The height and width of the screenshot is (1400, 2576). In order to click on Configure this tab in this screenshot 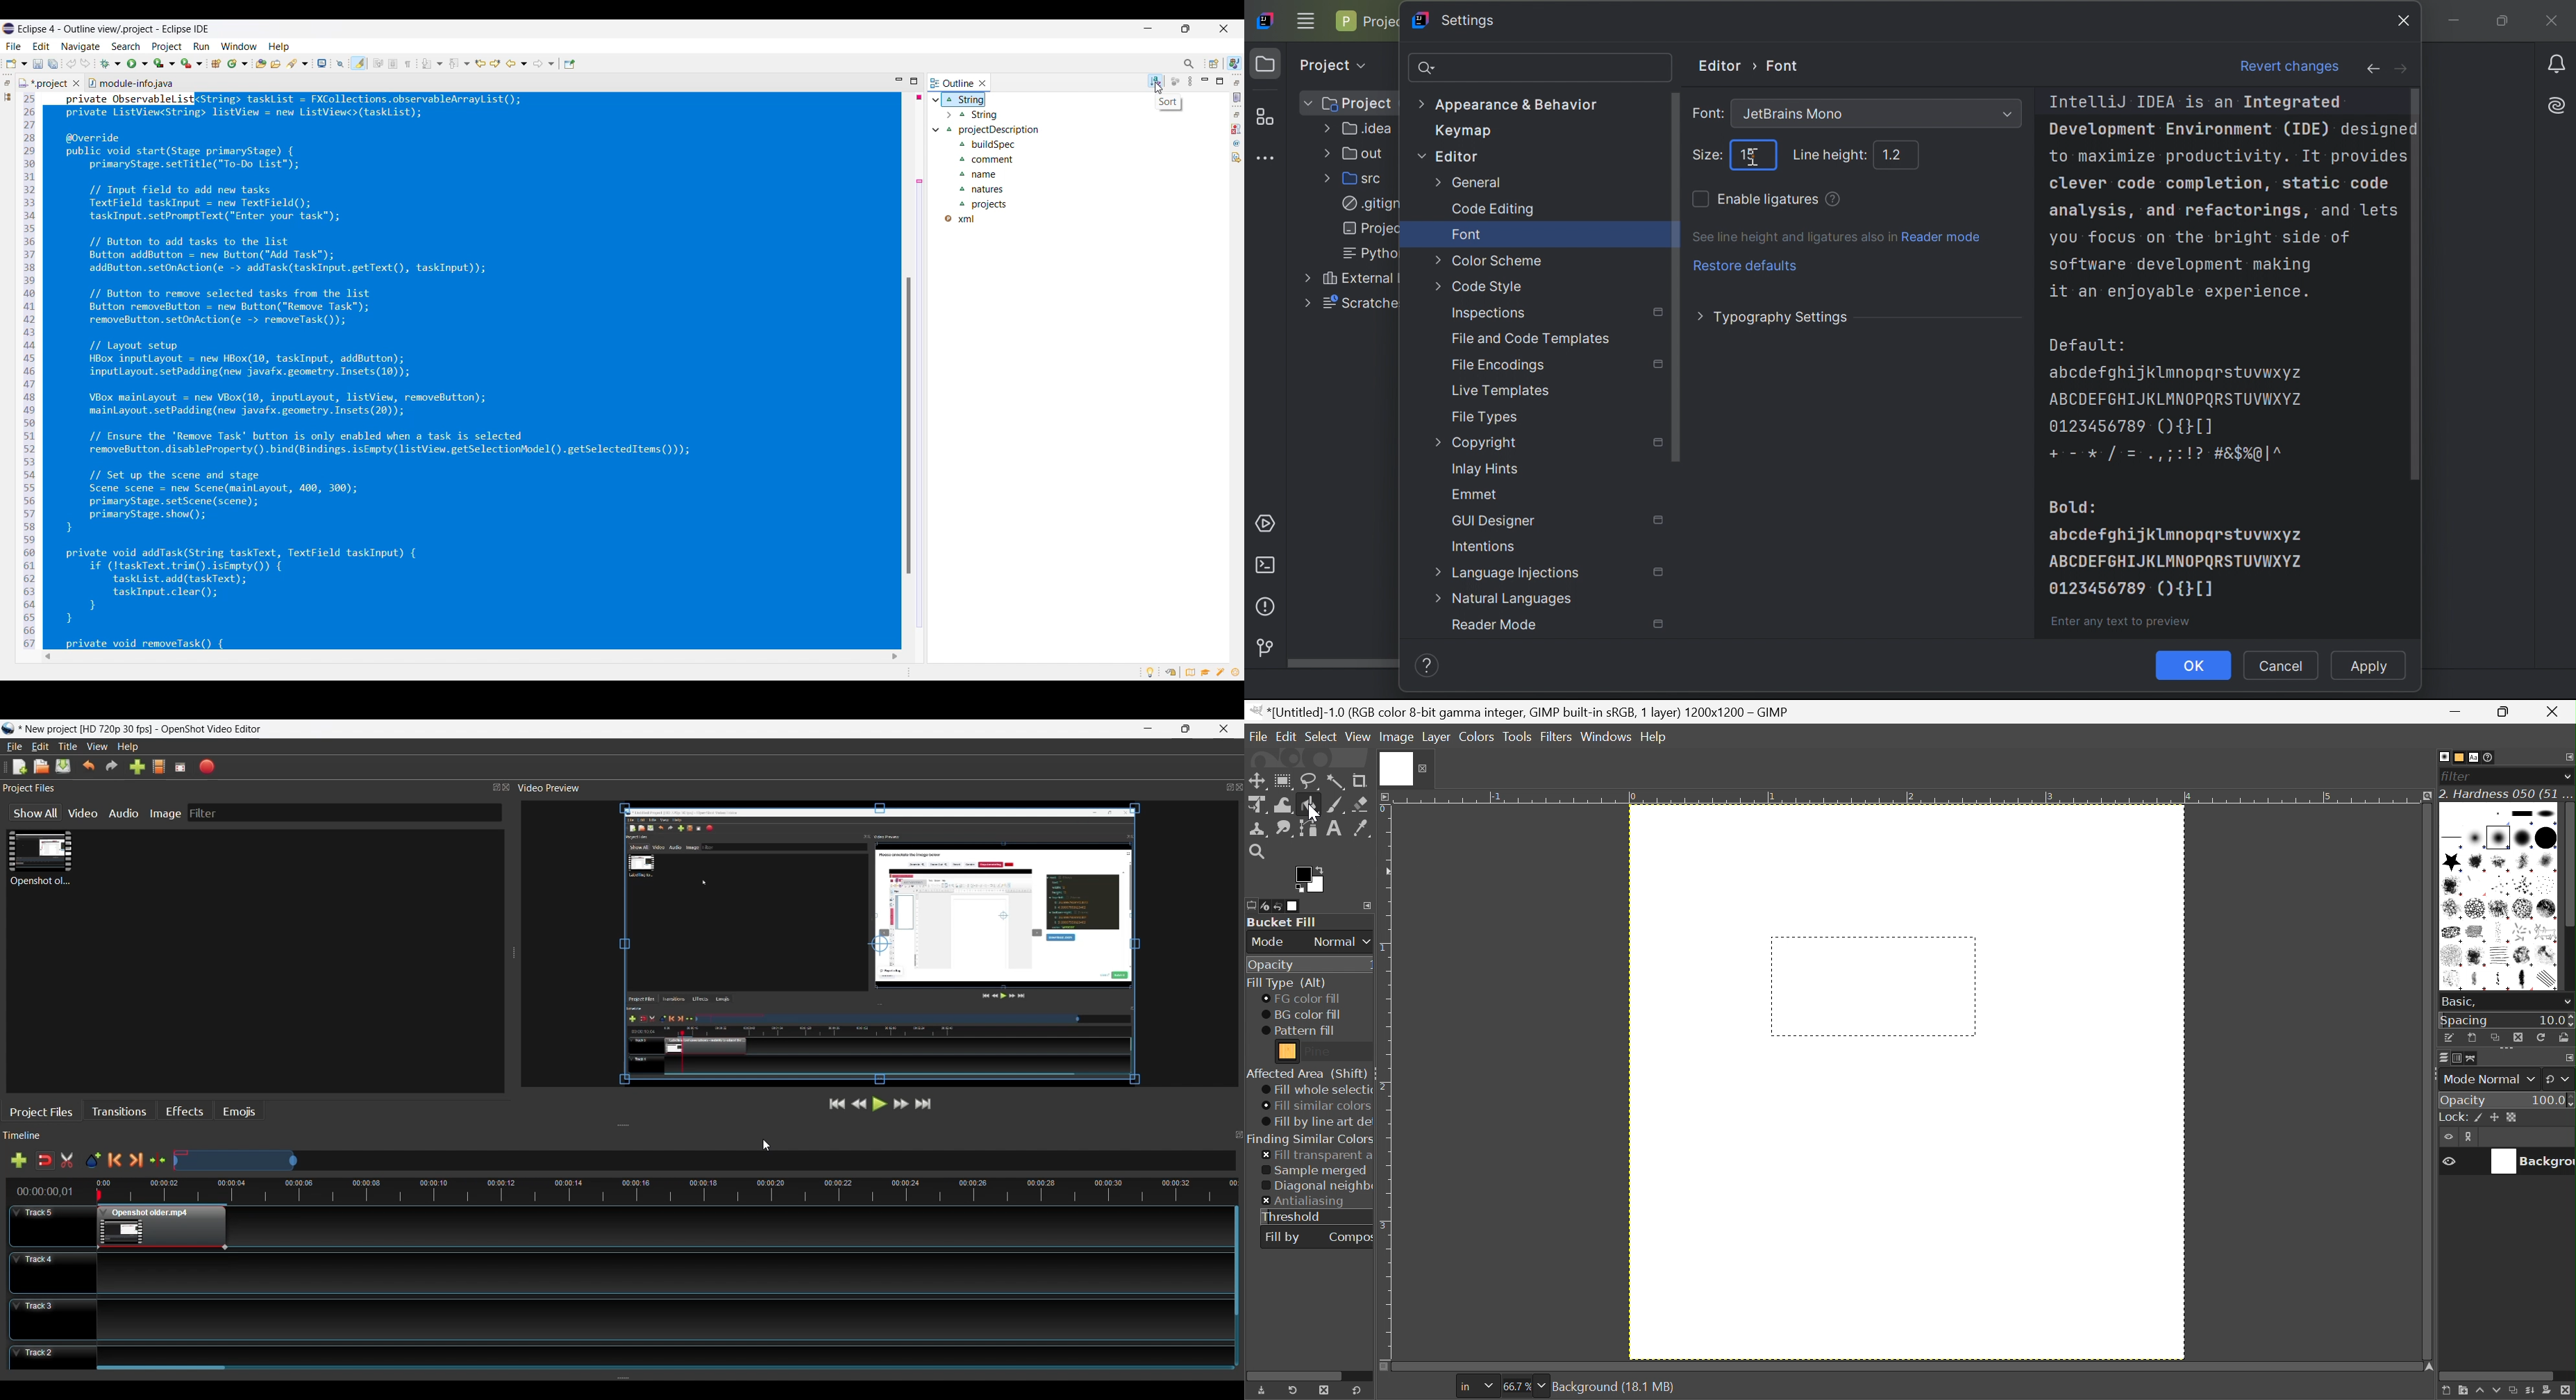, I will do `click(1367, 906)`.